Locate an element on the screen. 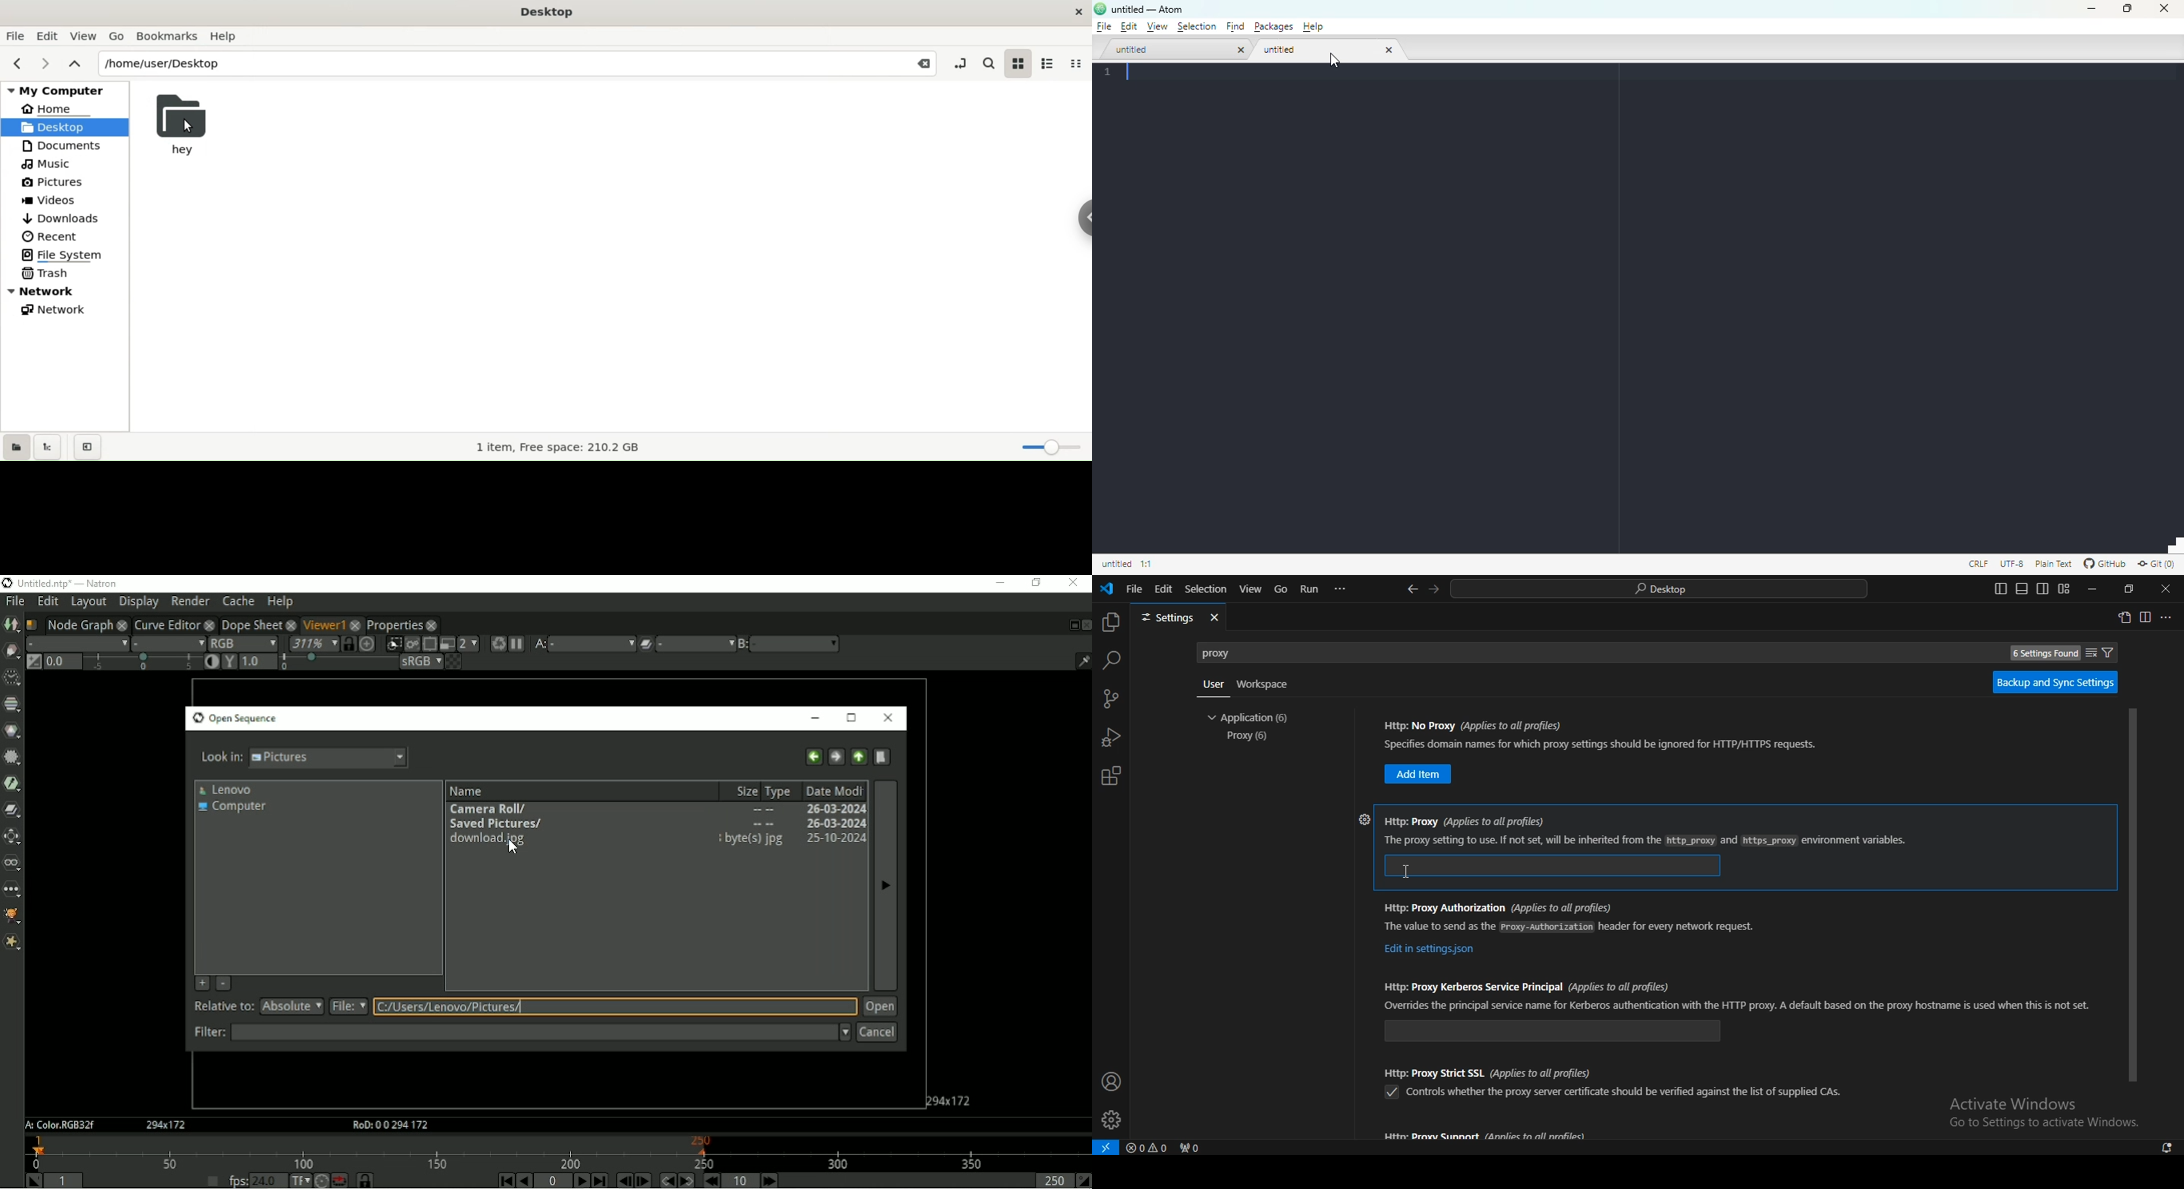 The image size is (2184, 1204). compact view is located at coordinates (1074, 63).